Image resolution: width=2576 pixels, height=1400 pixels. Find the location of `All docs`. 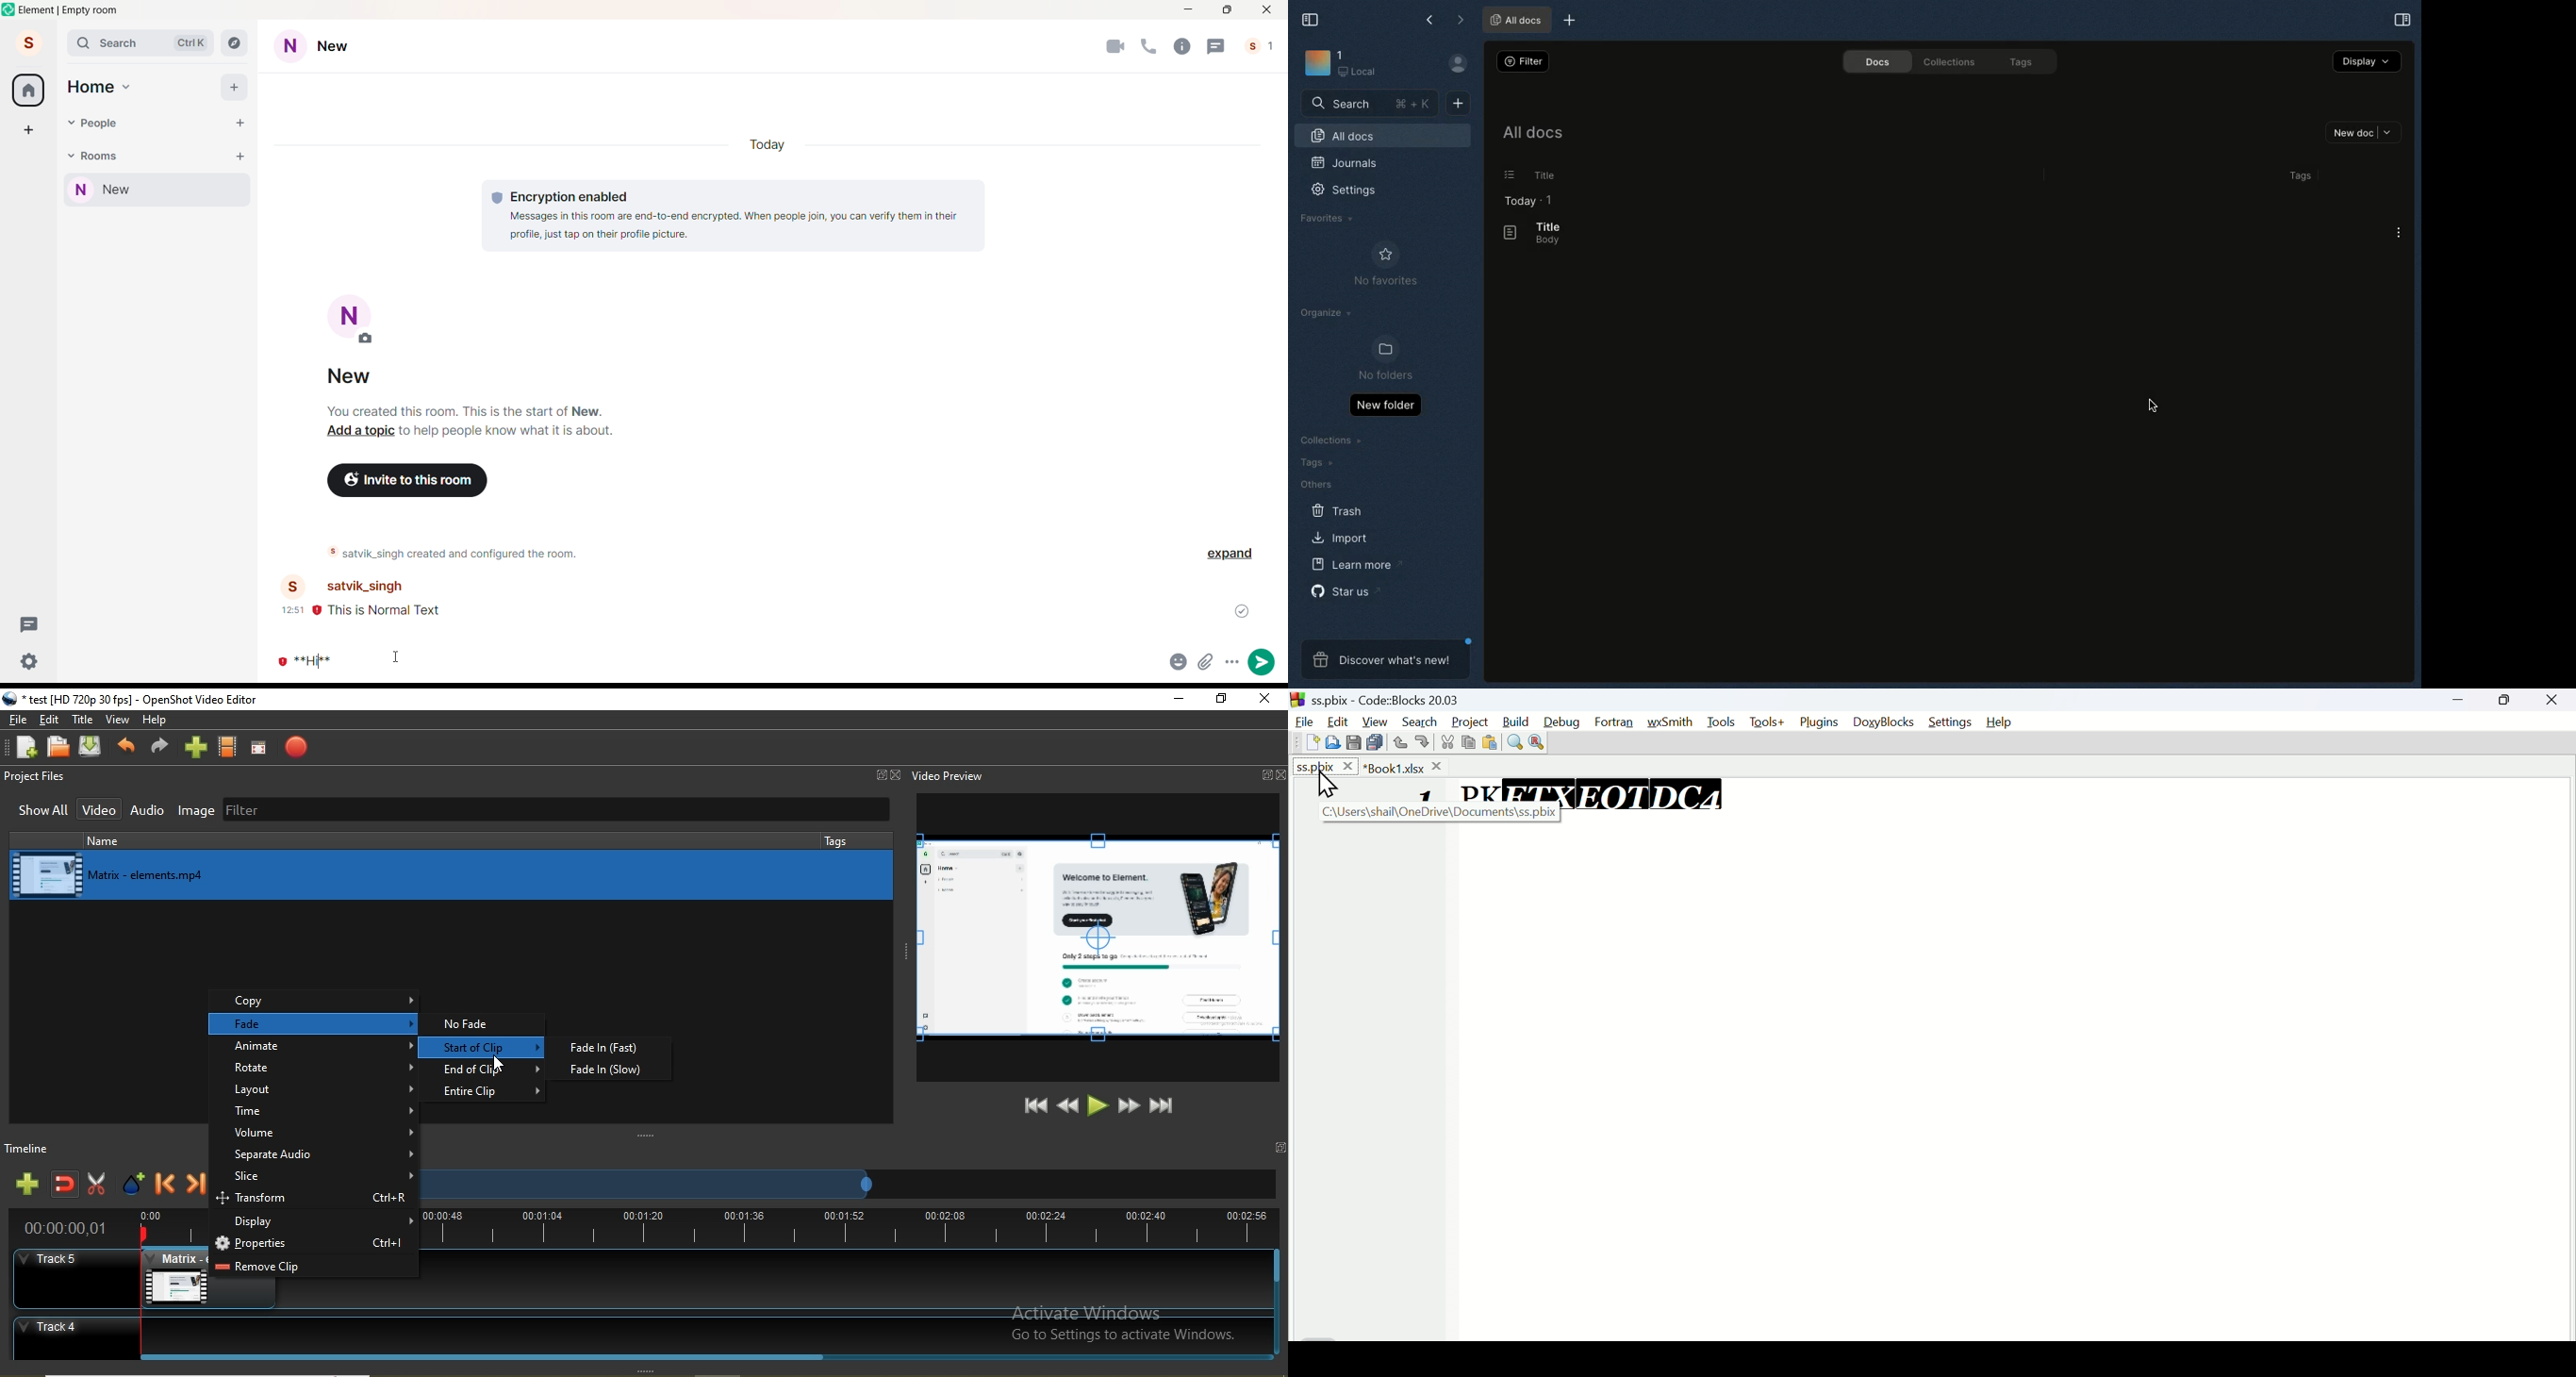

All docs is located at coordinates (1516, 19).